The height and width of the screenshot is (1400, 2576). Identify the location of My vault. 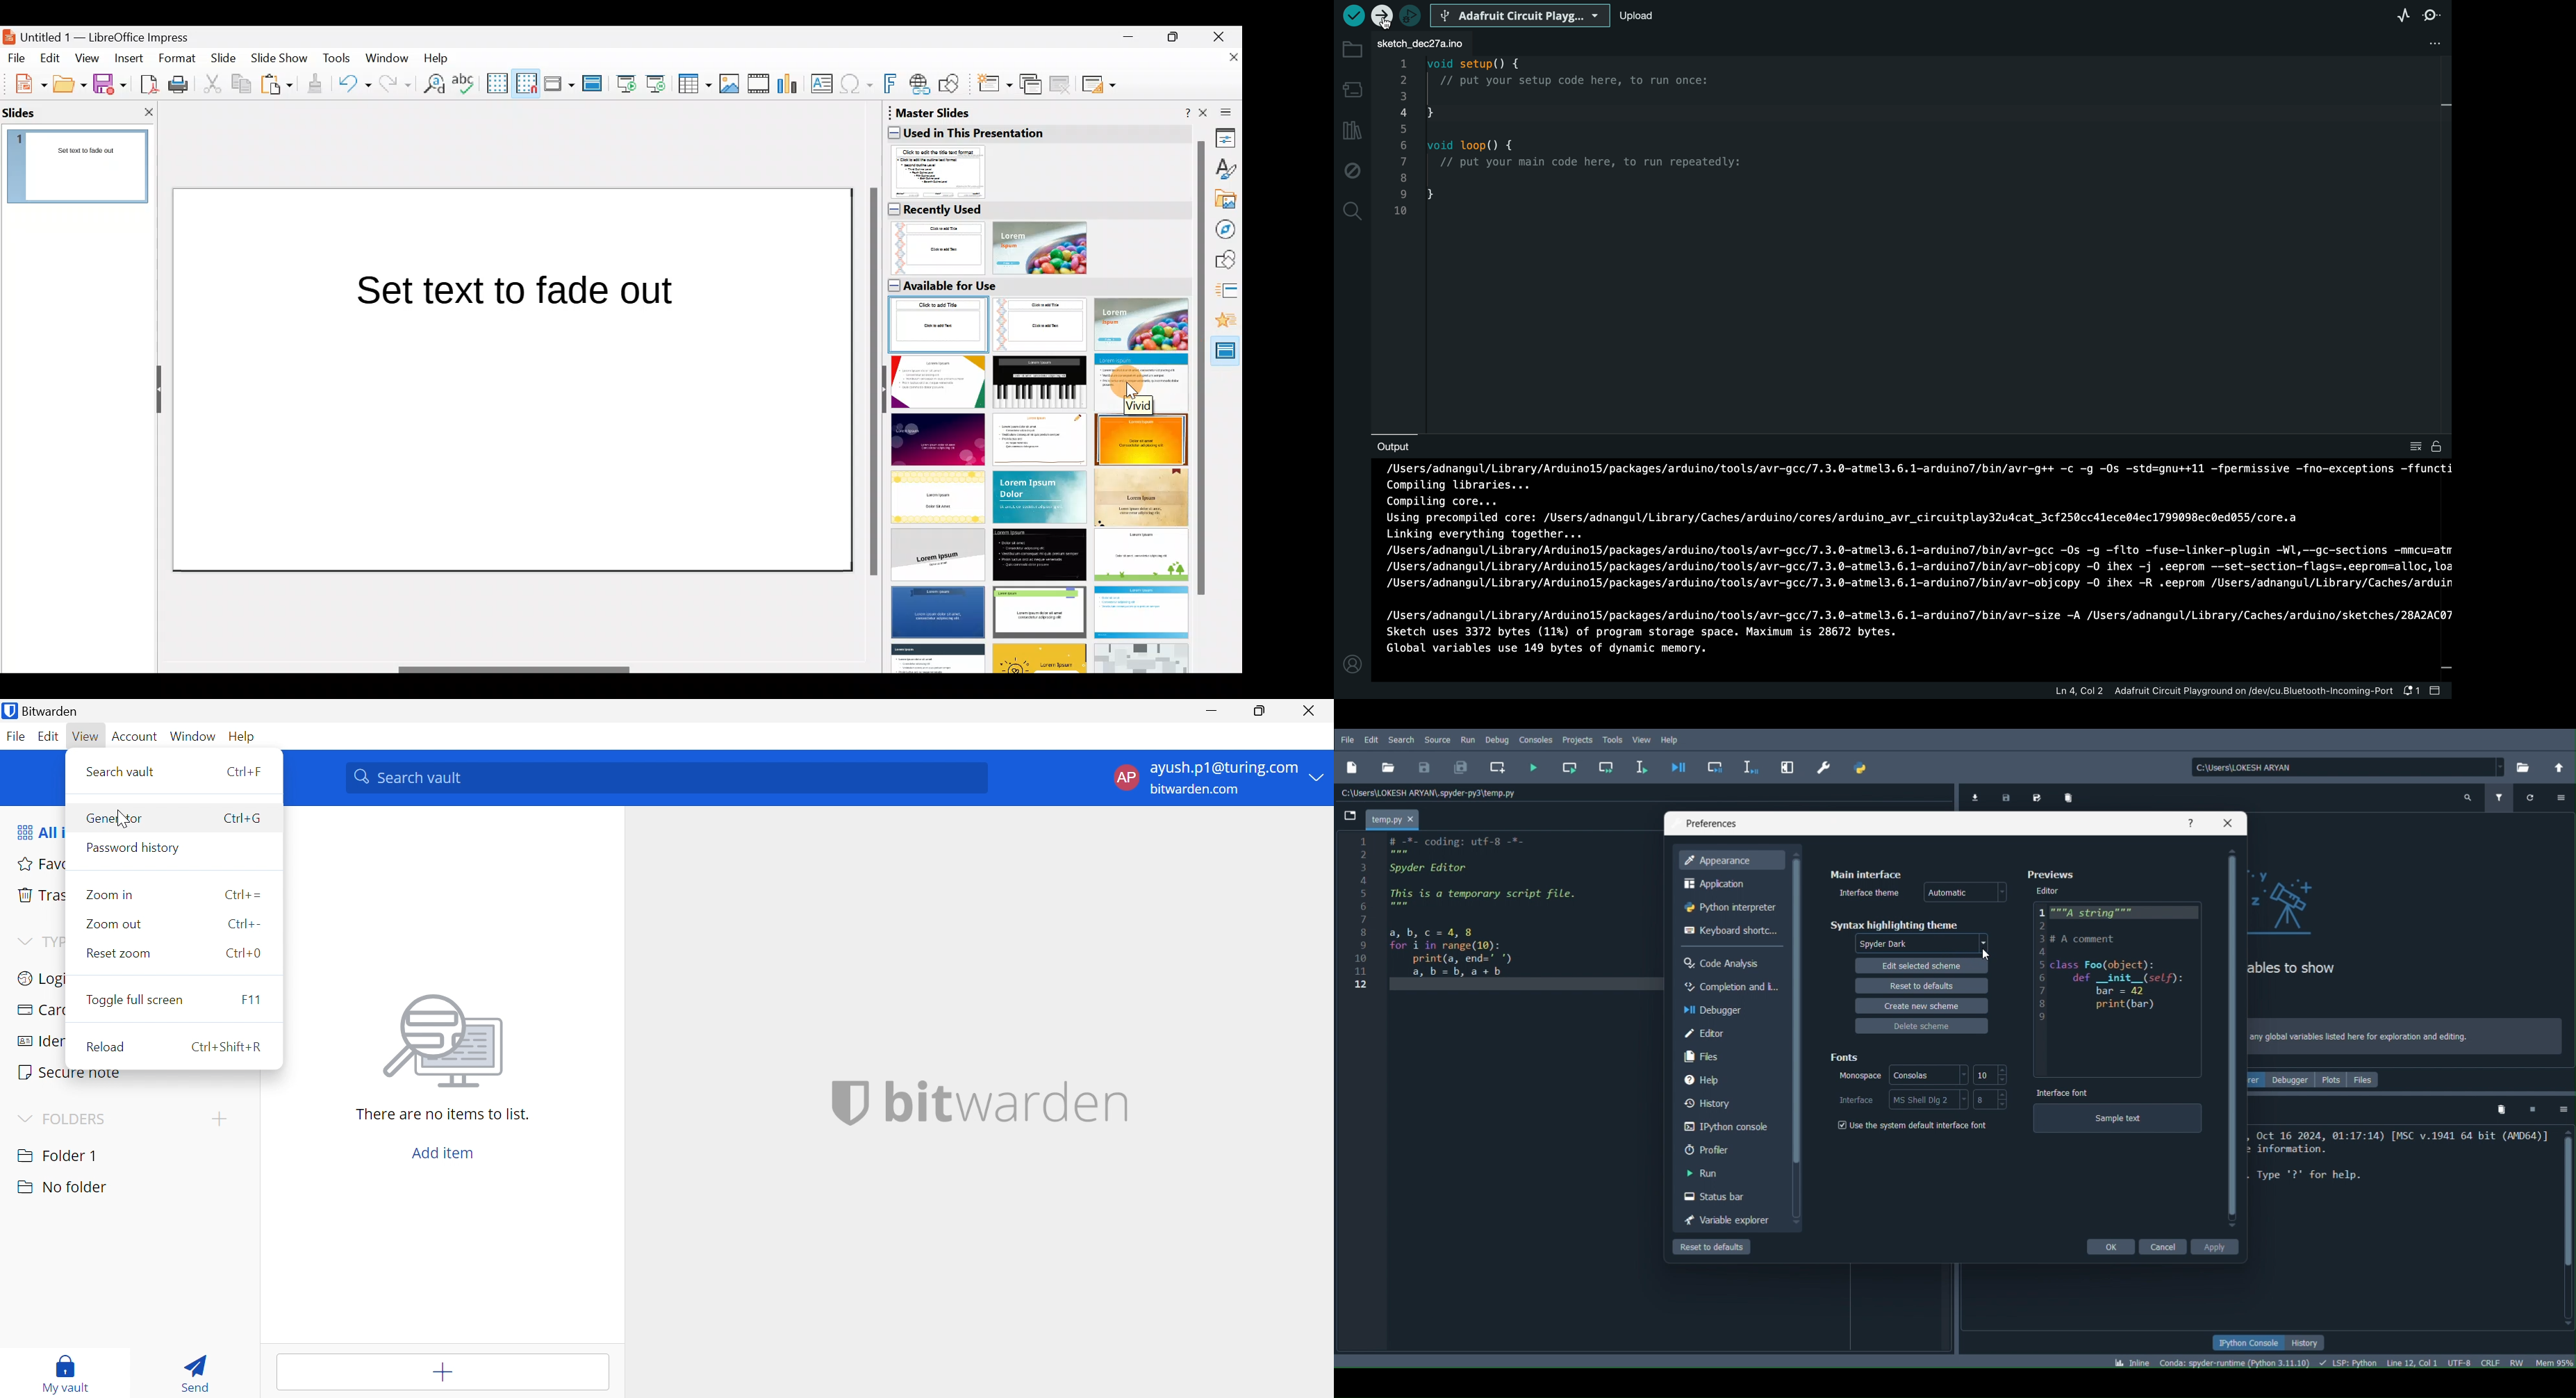
(70, 1374).